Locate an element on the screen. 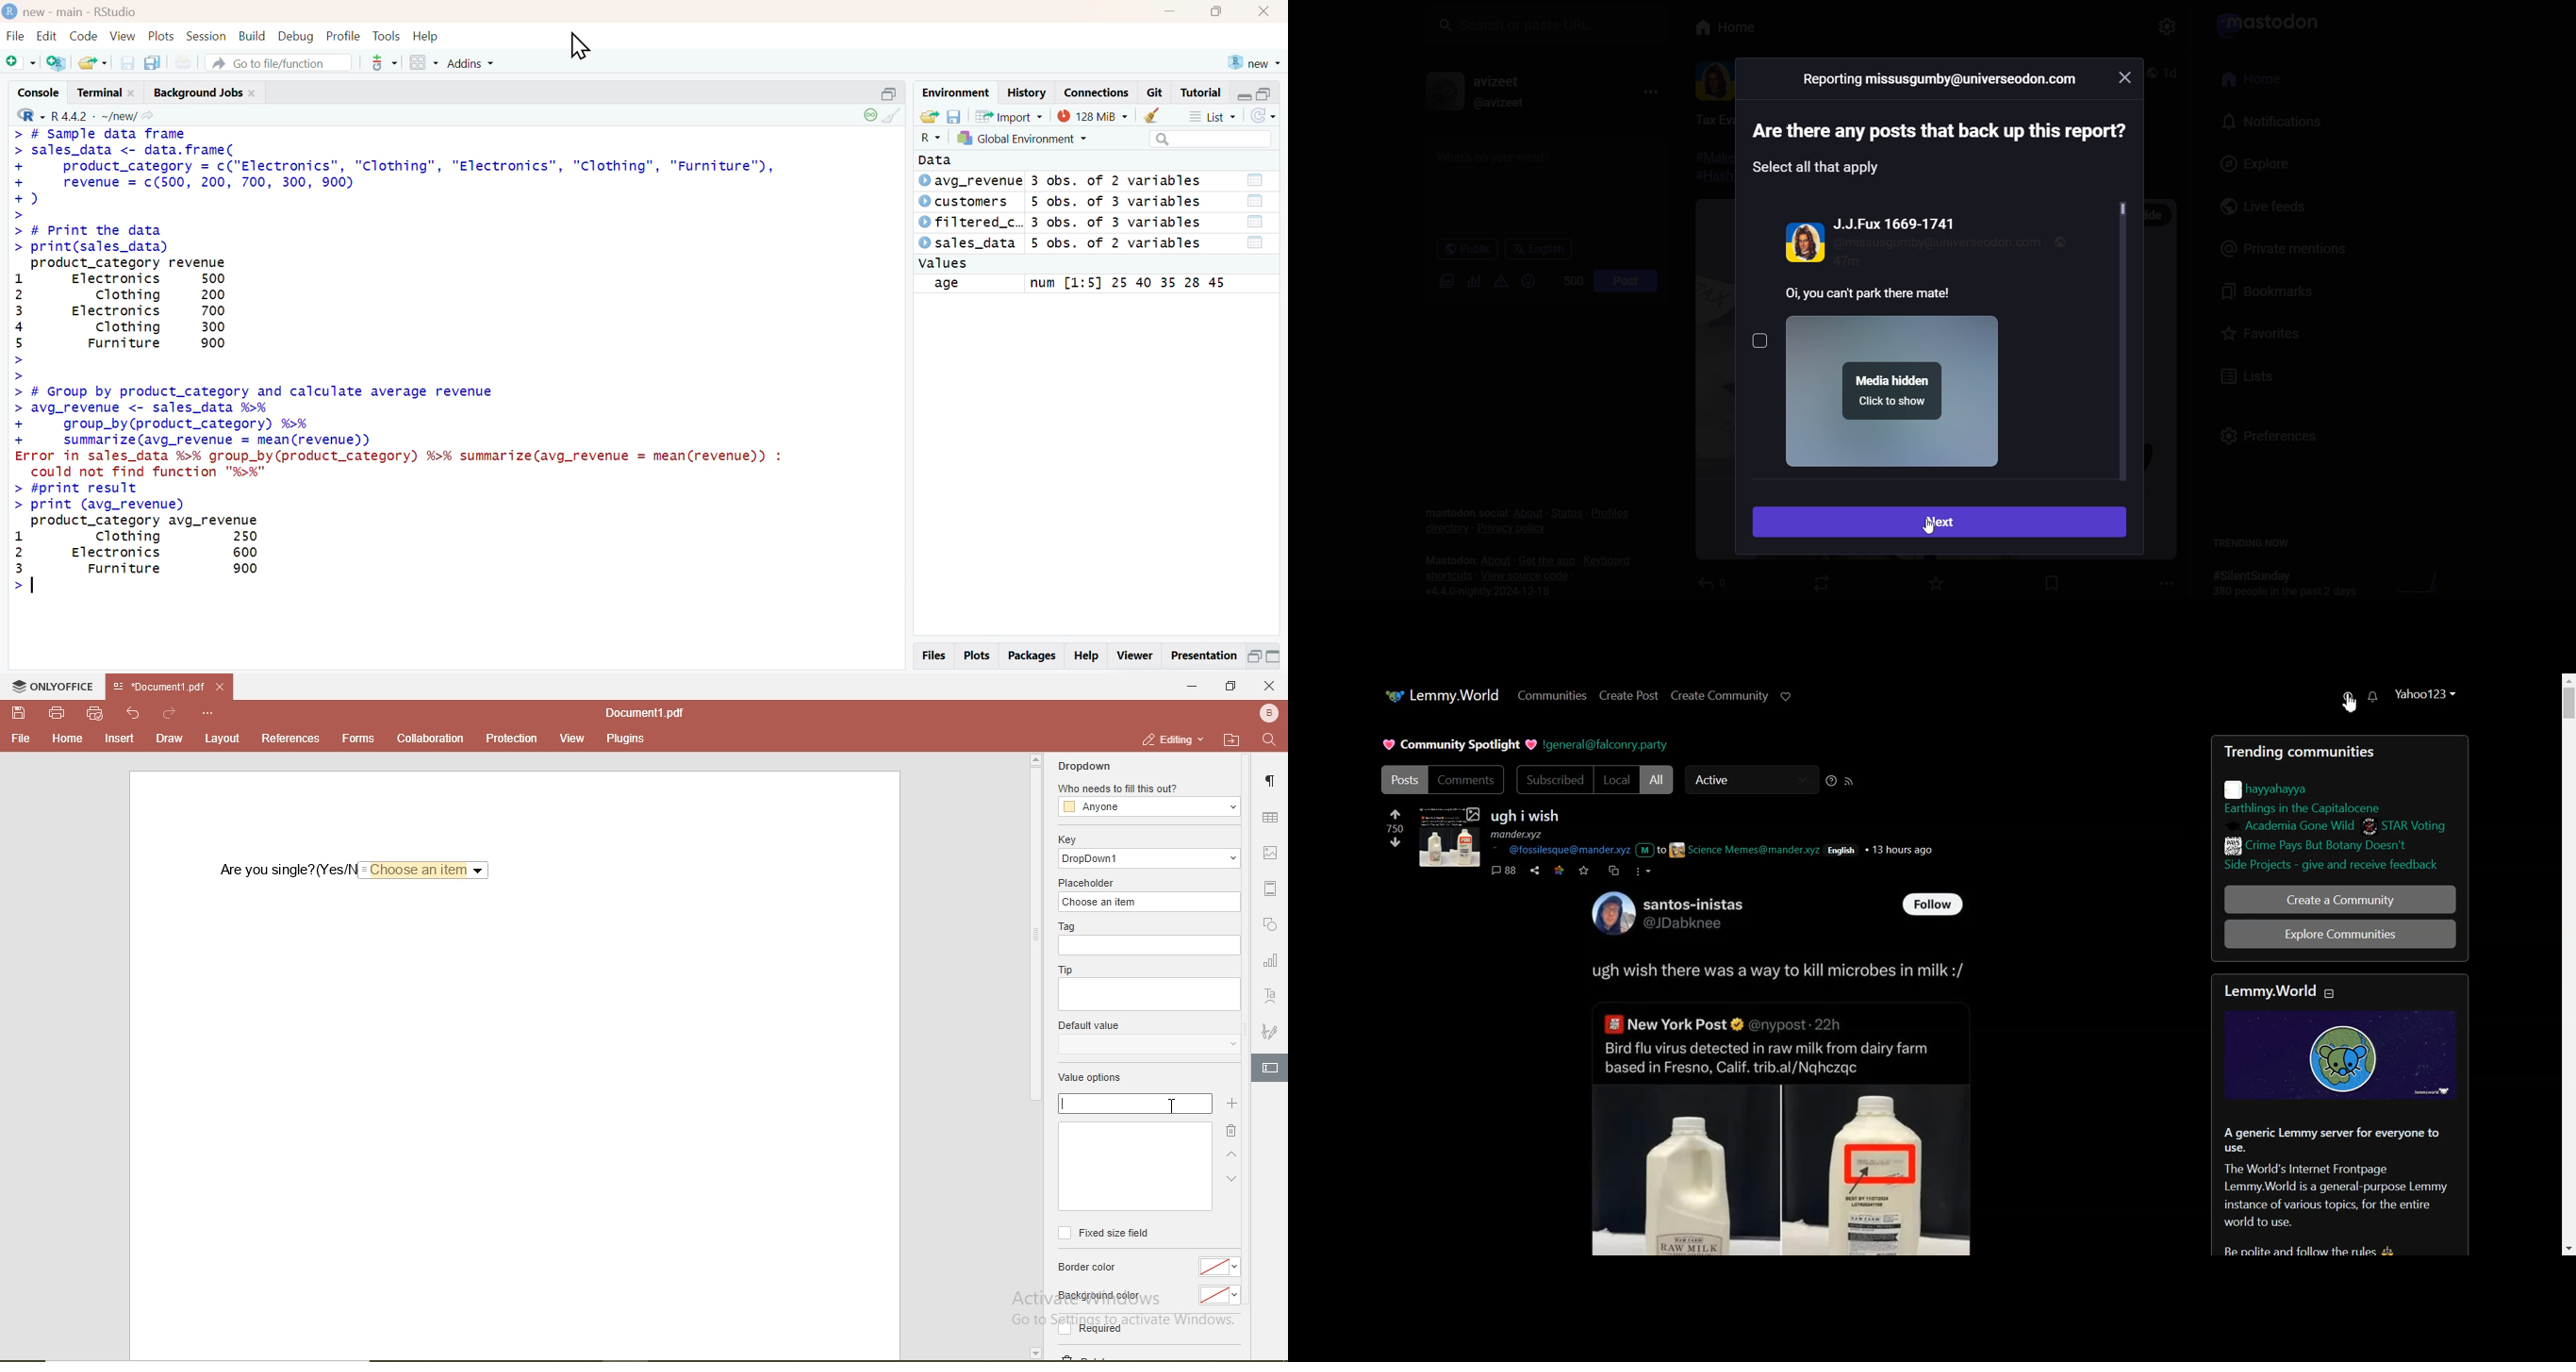 The image size is (2576, 1372). Print the current file is located at coordinates (182, 62).